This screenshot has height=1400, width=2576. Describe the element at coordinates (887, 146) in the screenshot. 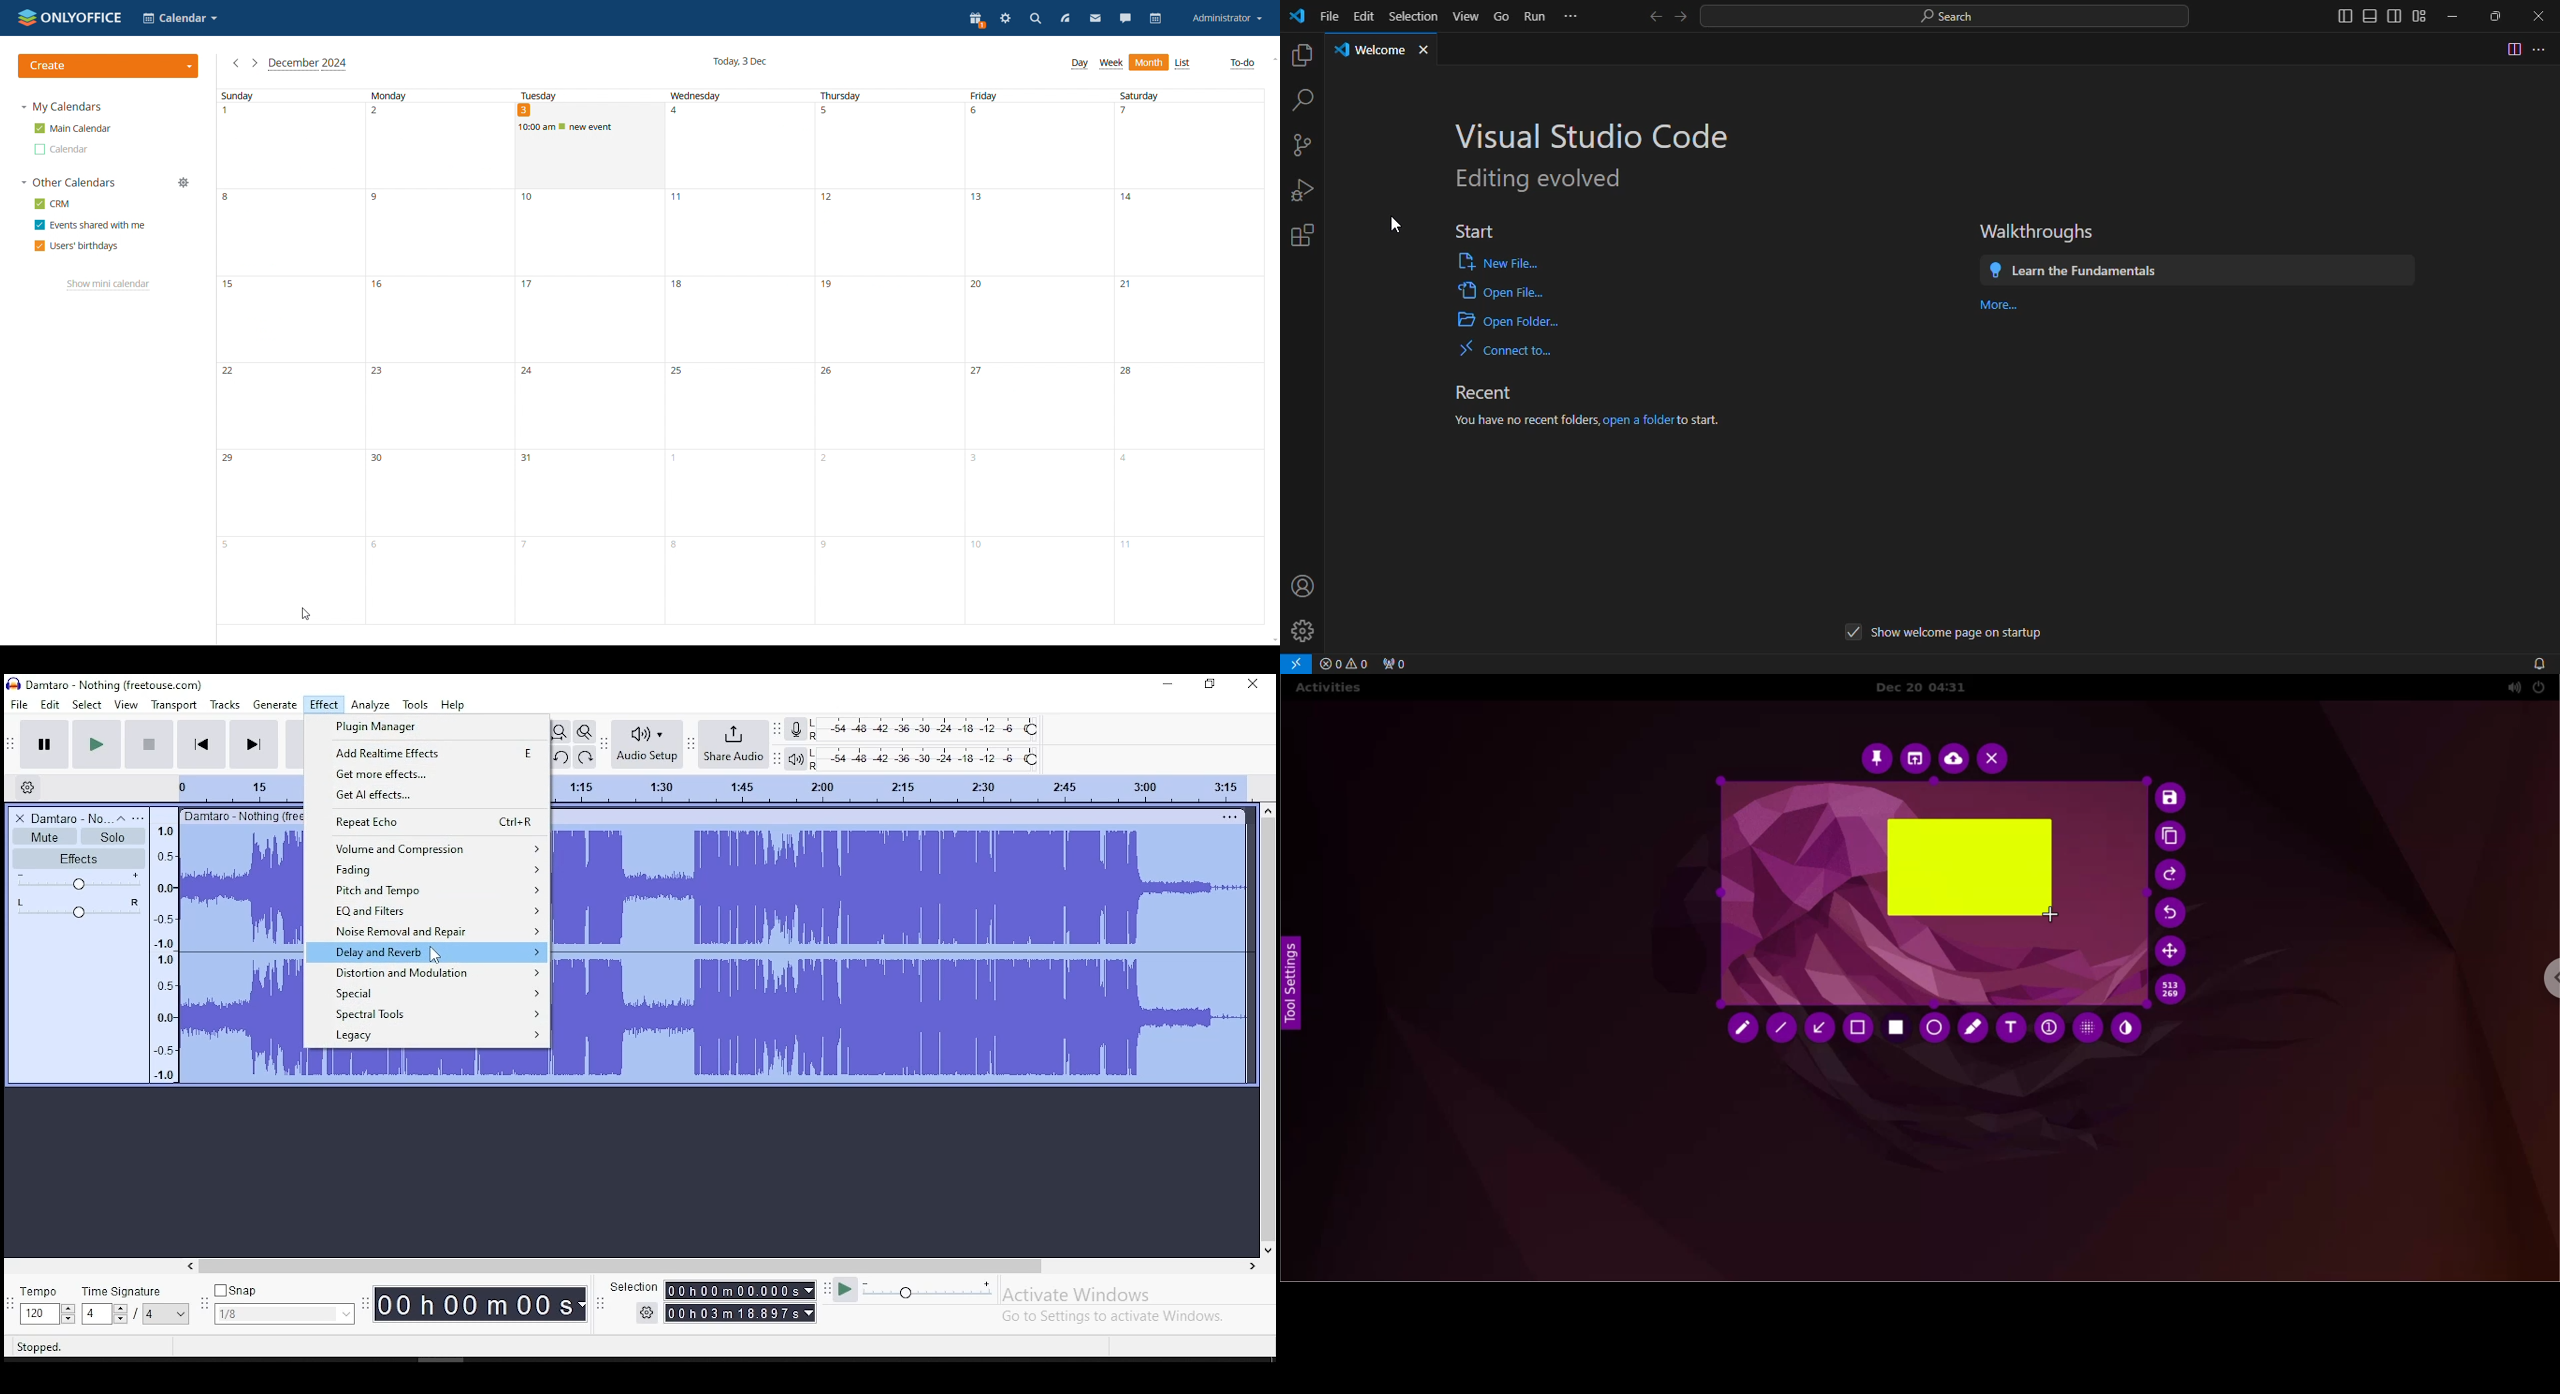

I see `5` at that location.